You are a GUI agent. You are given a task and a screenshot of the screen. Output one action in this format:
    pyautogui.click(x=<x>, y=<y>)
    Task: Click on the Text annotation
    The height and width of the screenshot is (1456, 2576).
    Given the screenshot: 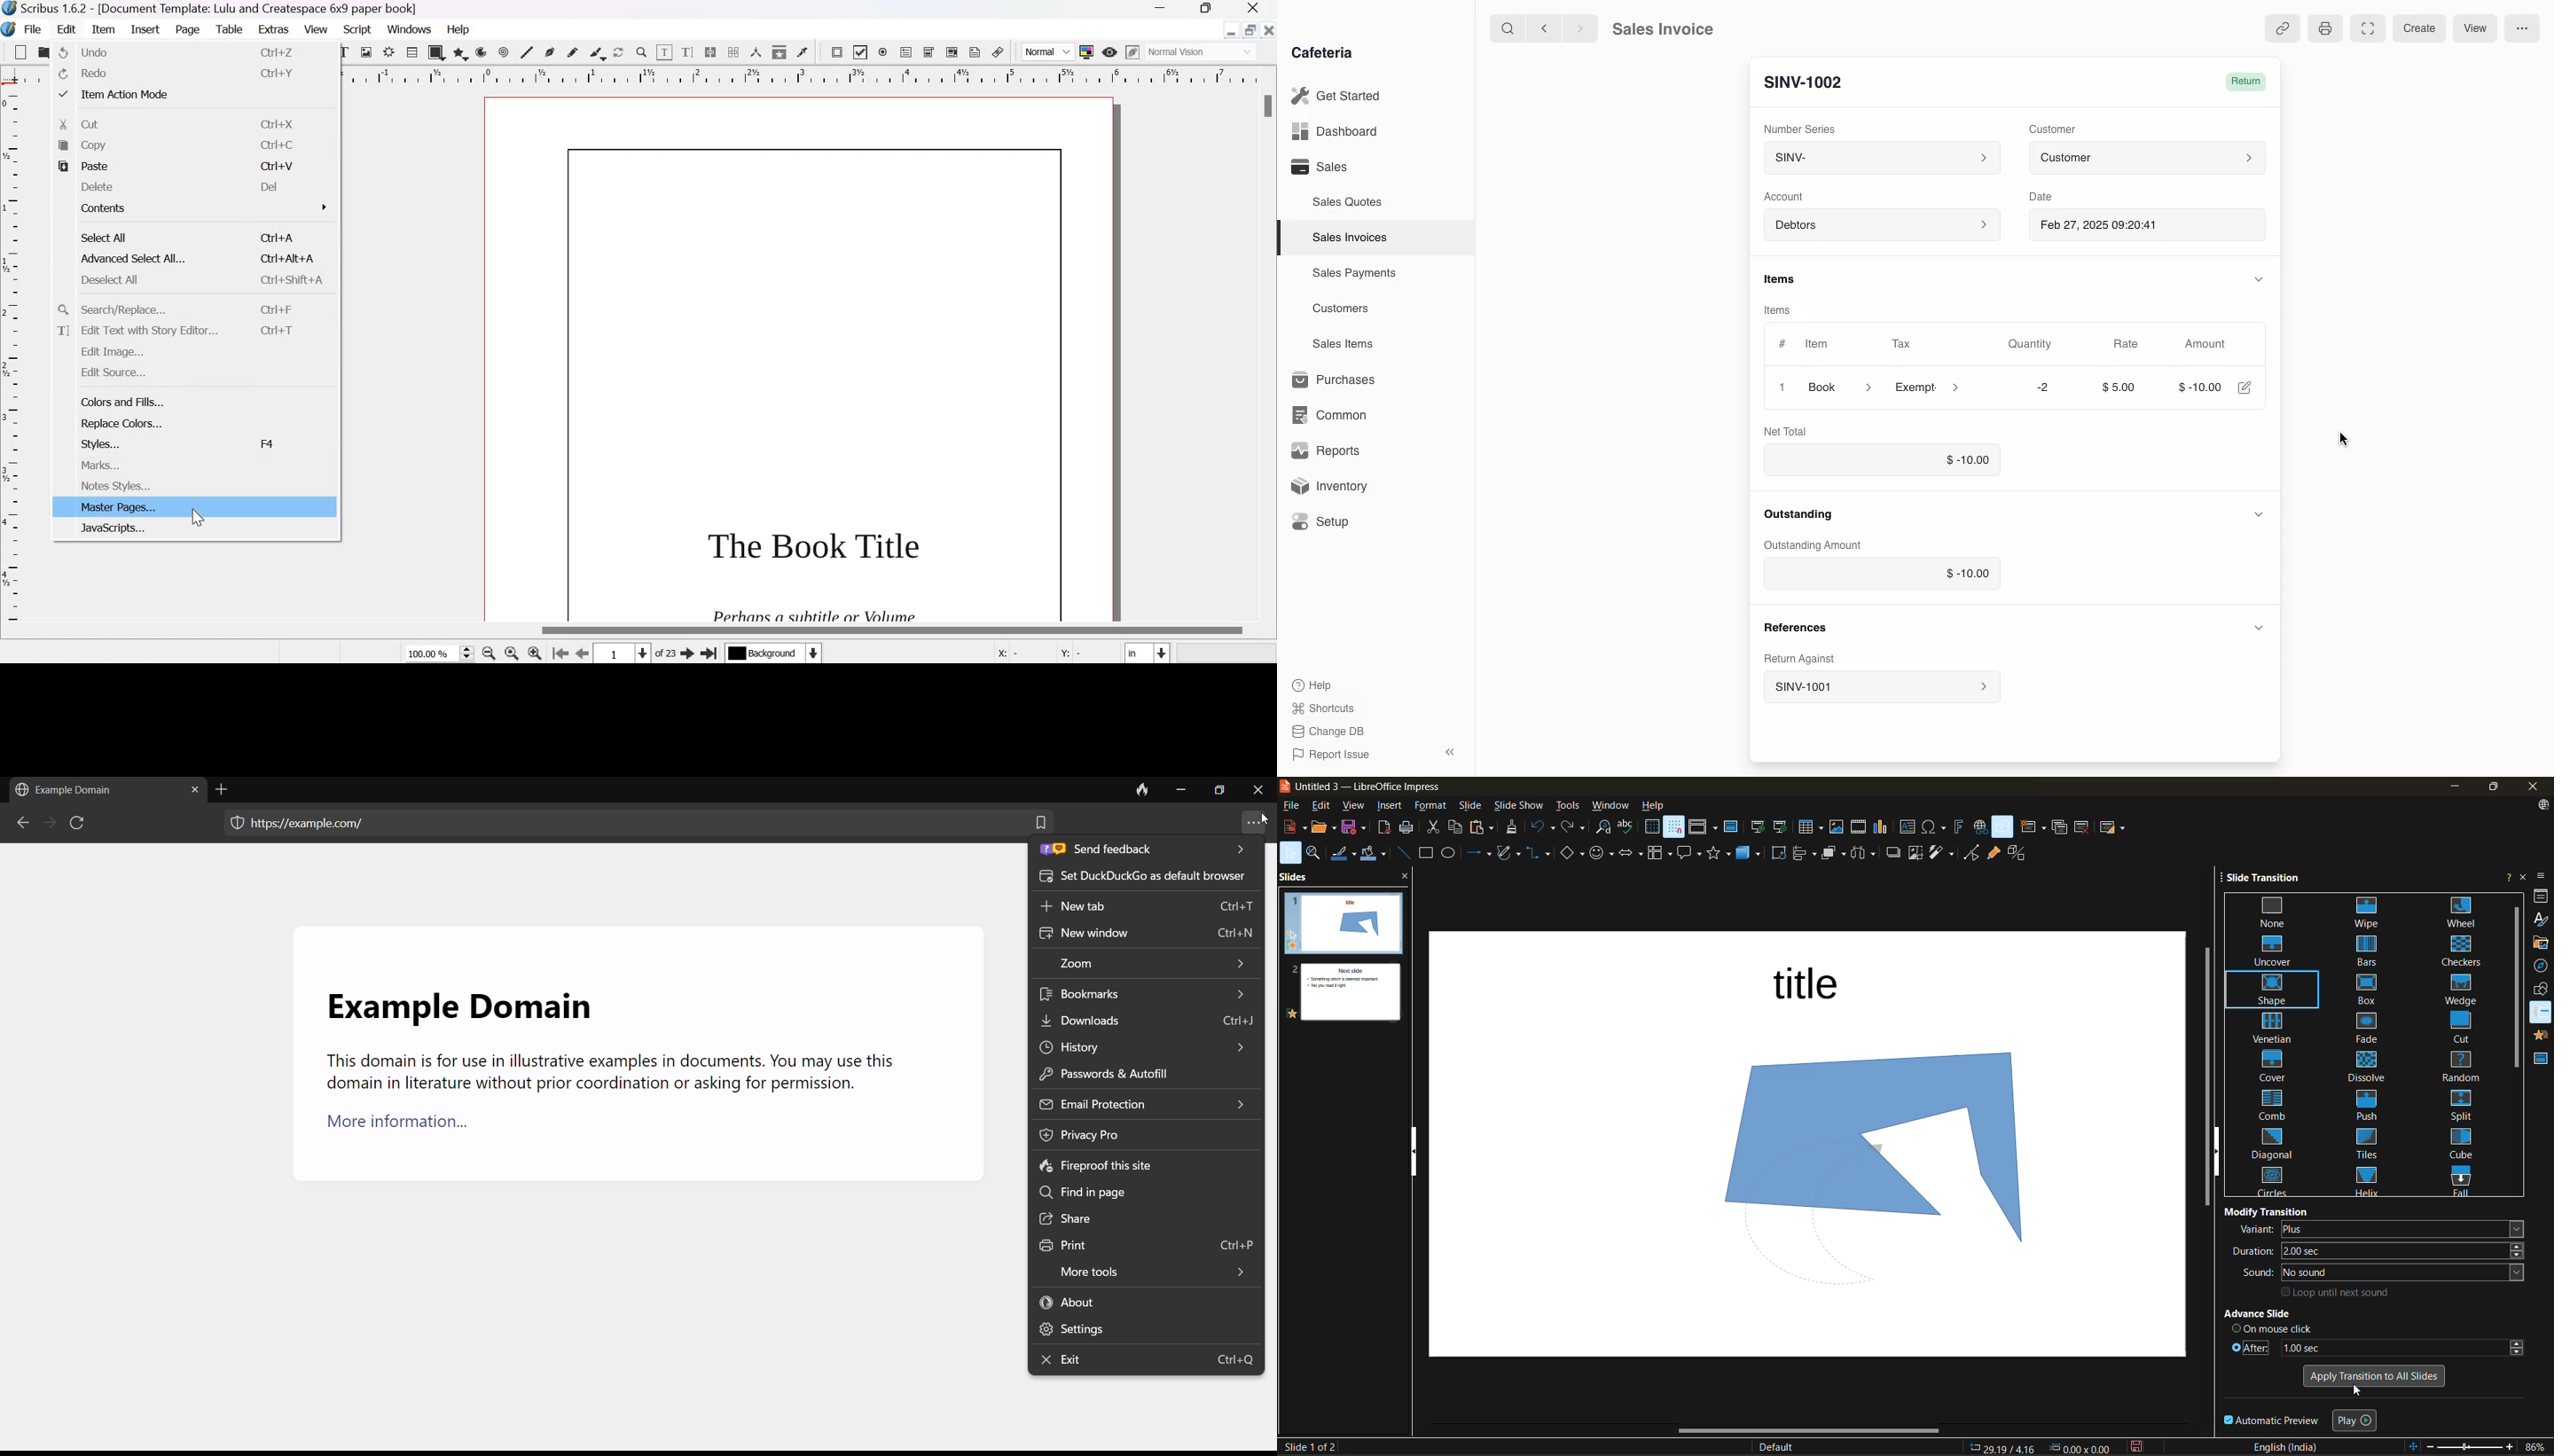 What is the action you would take?
    pyautogui.click(x=974, y=52)
    